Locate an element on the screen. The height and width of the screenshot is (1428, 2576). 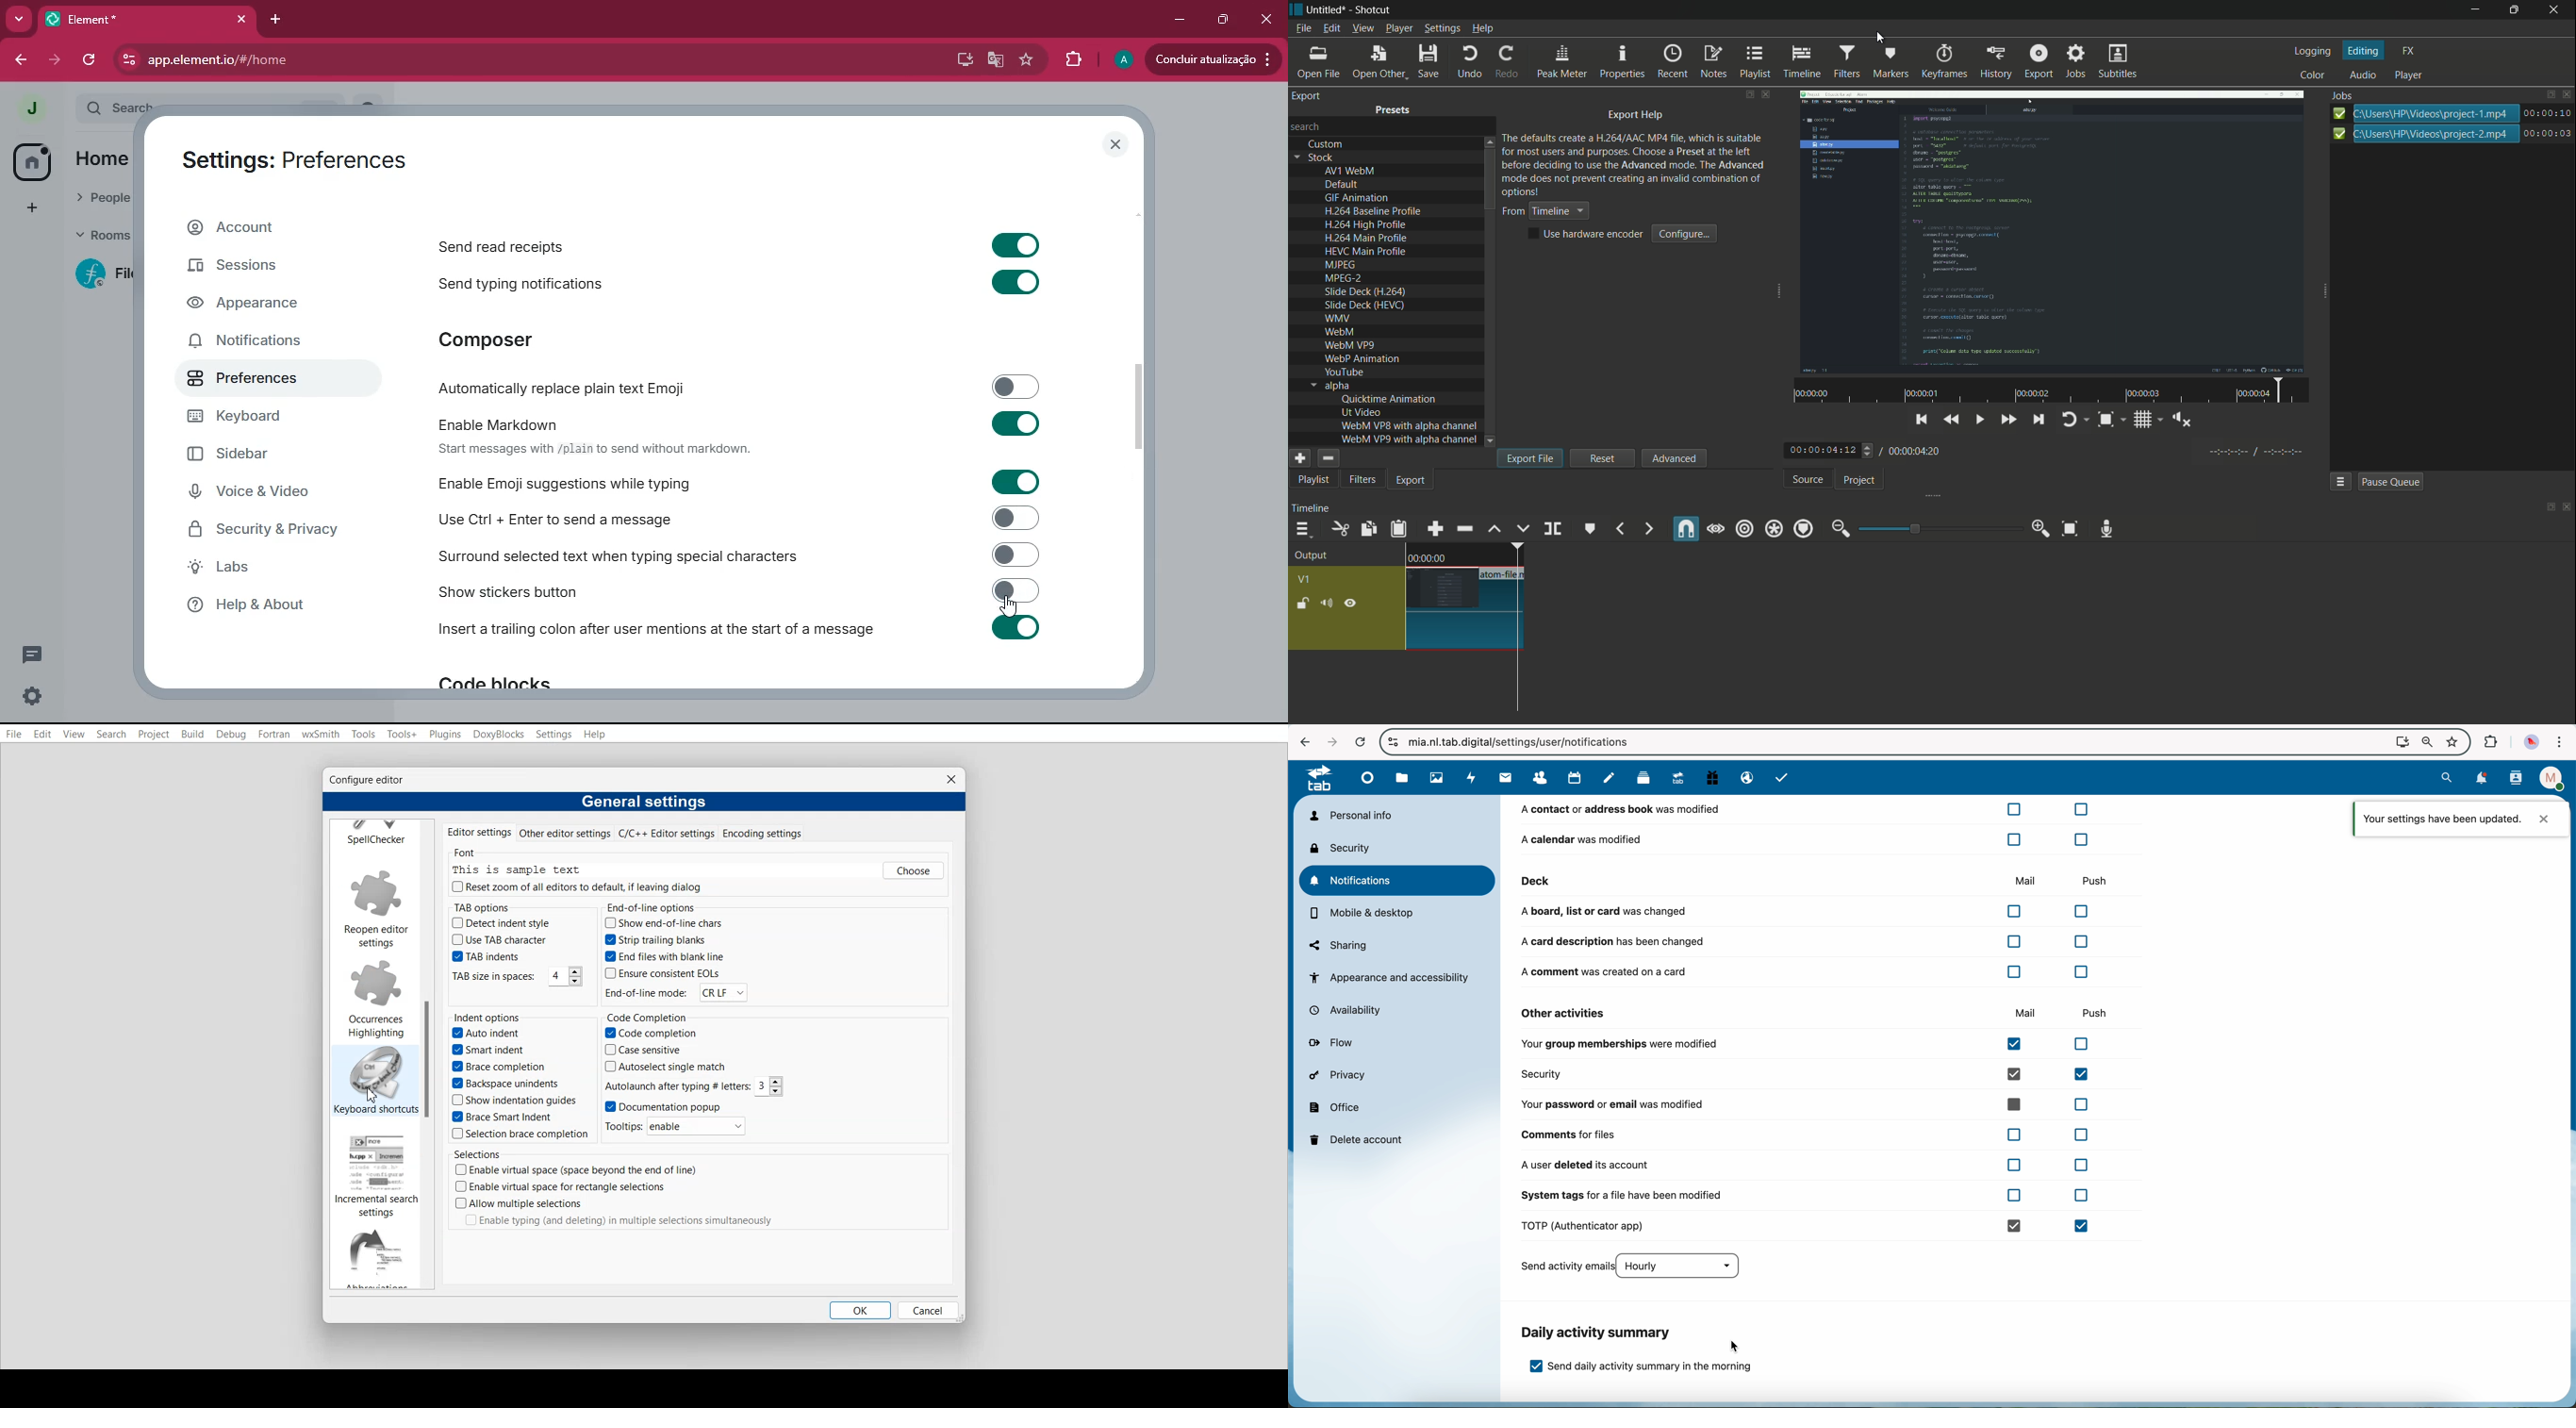
recent is located at coordinates (1673, 62).